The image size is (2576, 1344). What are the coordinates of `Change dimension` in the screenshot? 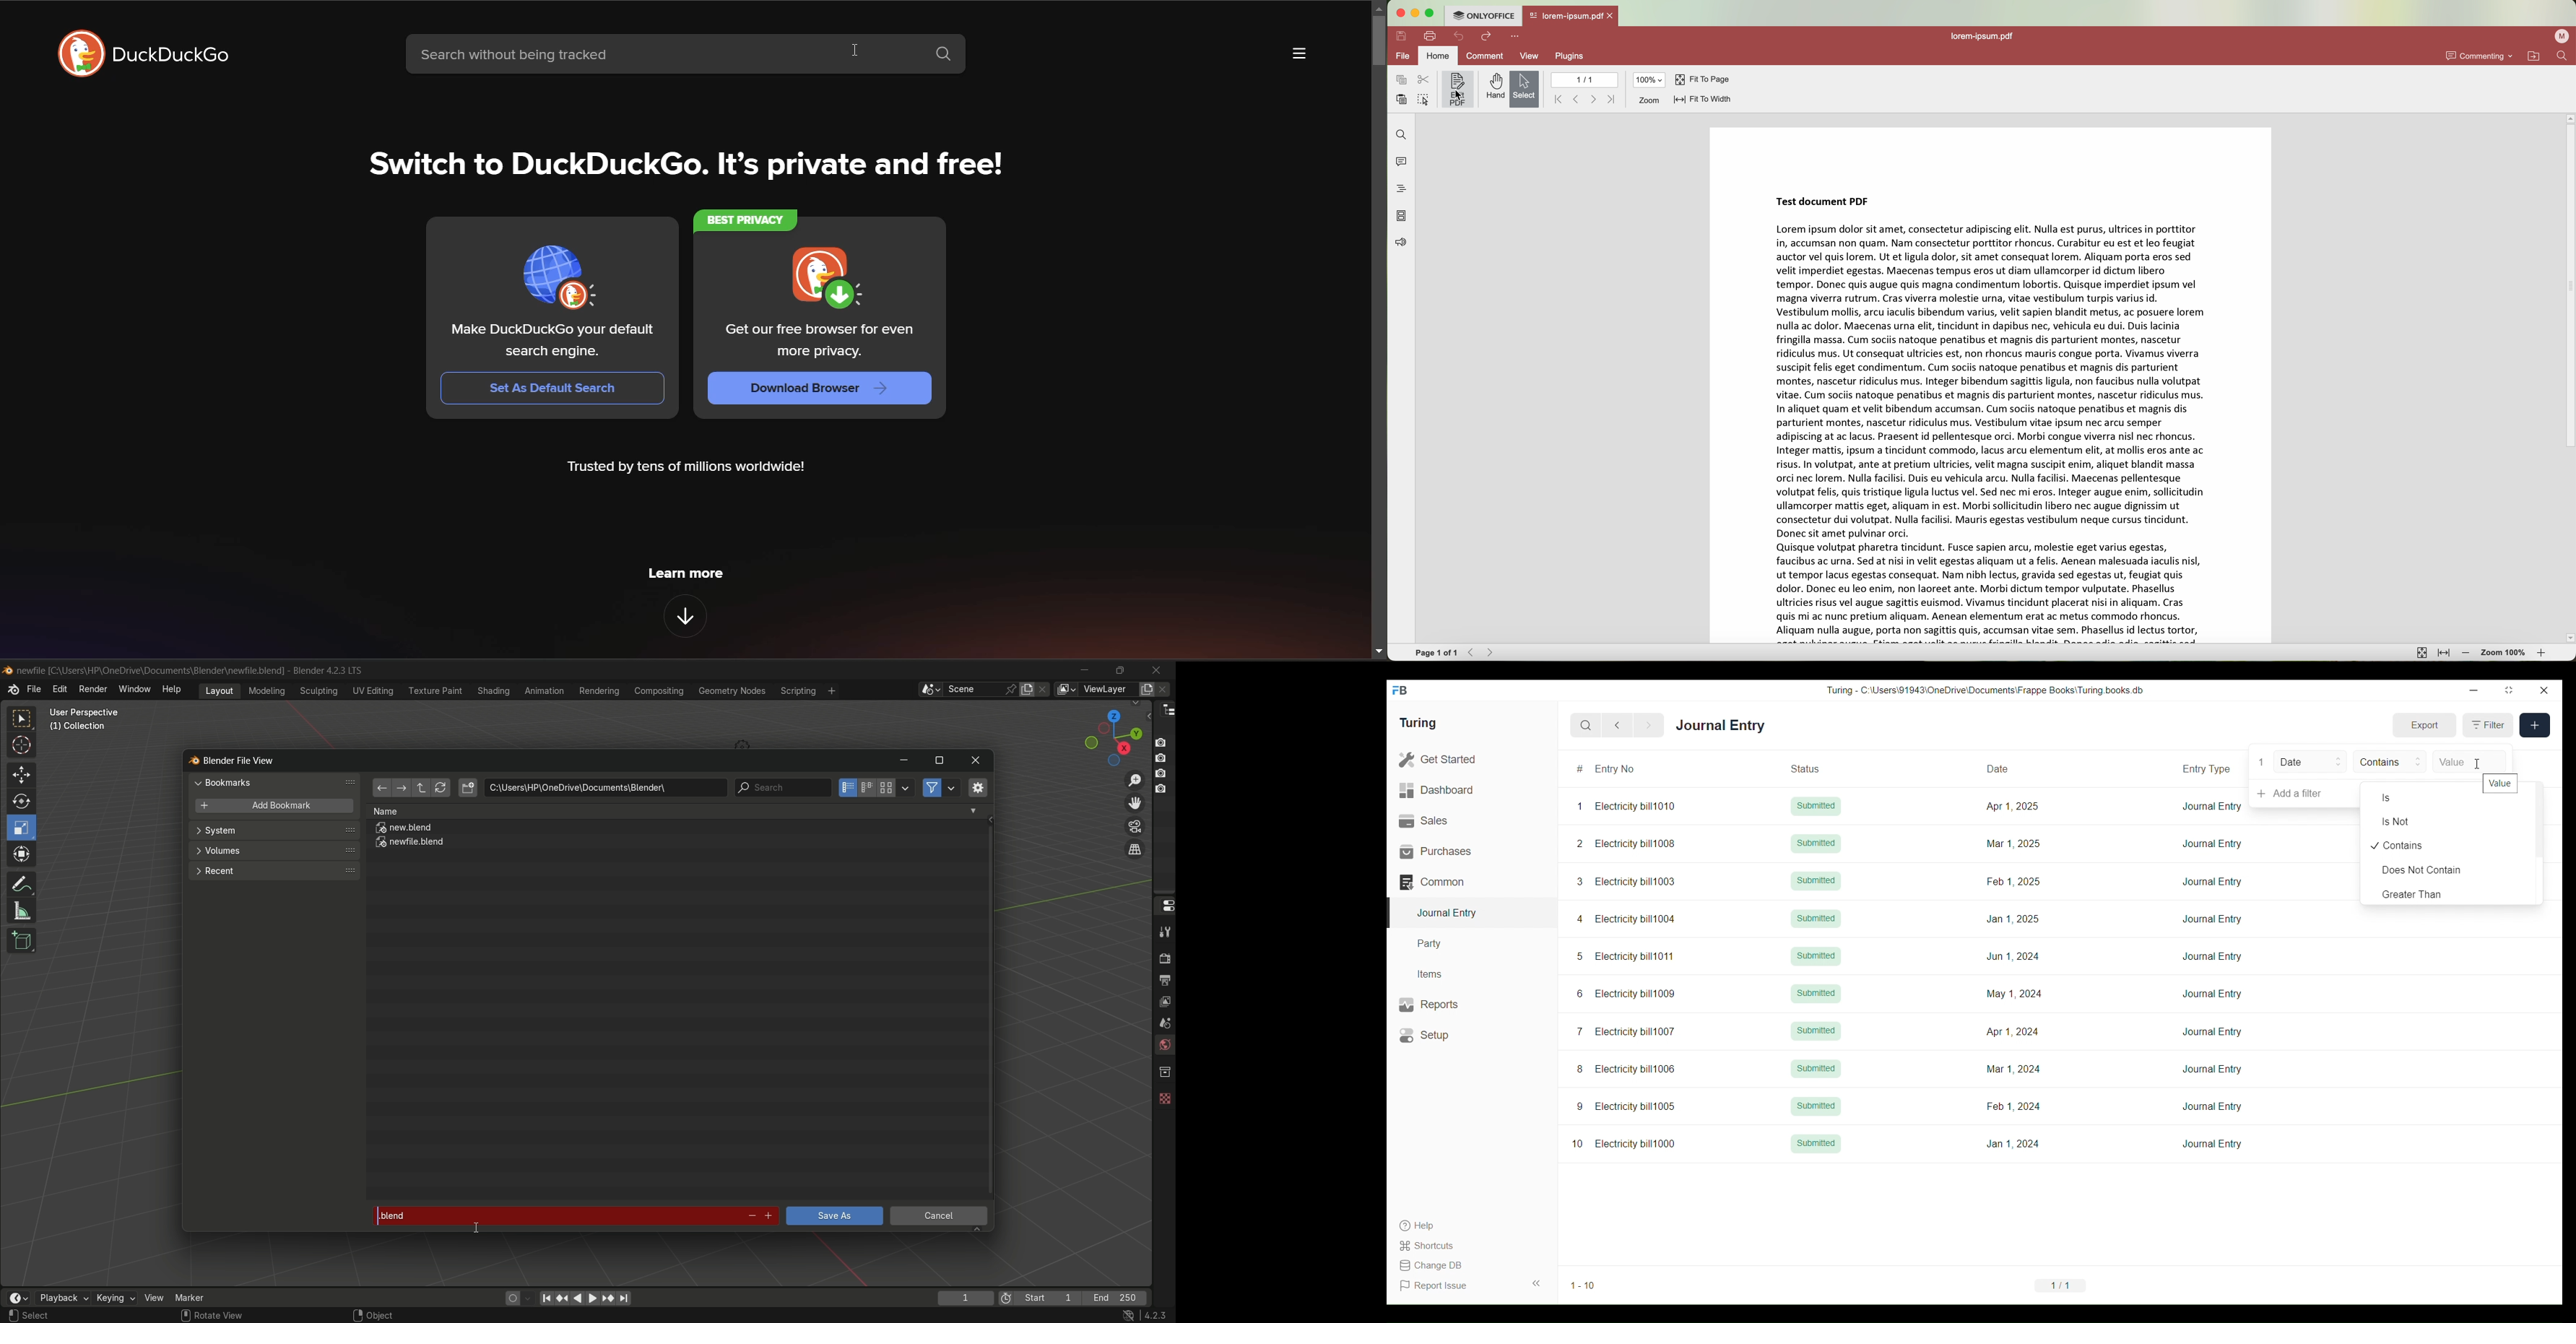 It's located at (2509, 690).